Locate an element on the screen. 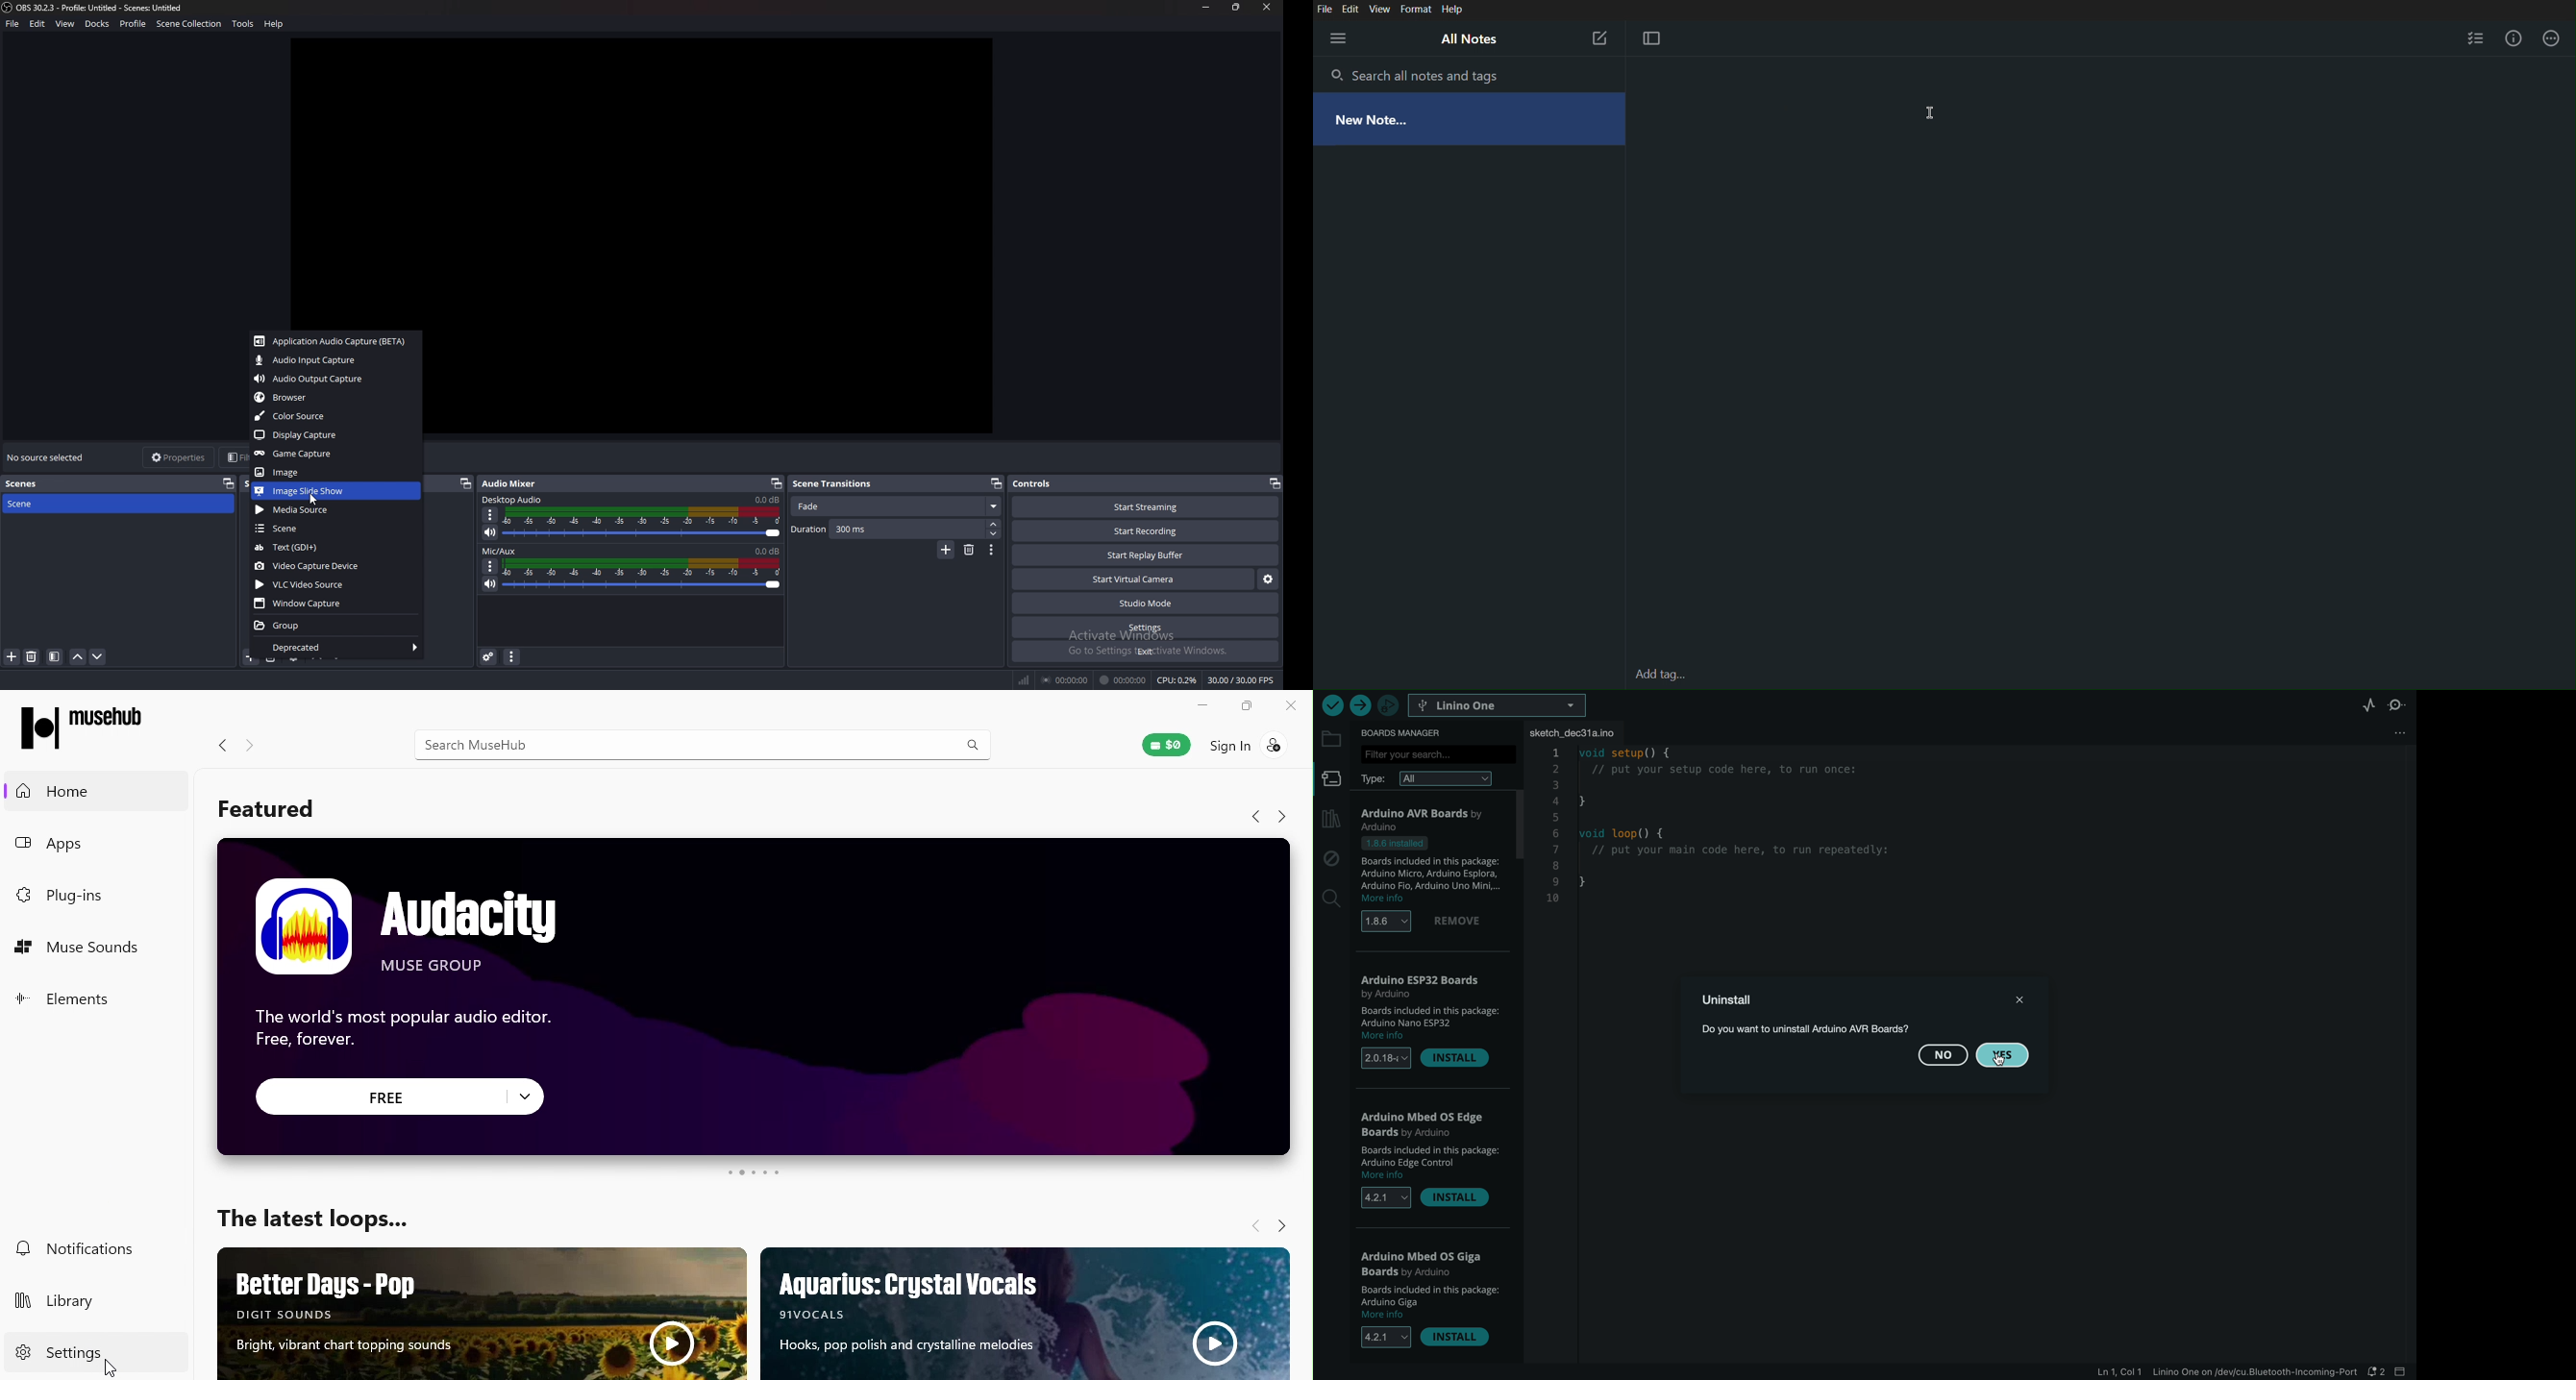 This screenshot has width=2576, height=1400. Audacity Group is located at coordinates (756, 998).